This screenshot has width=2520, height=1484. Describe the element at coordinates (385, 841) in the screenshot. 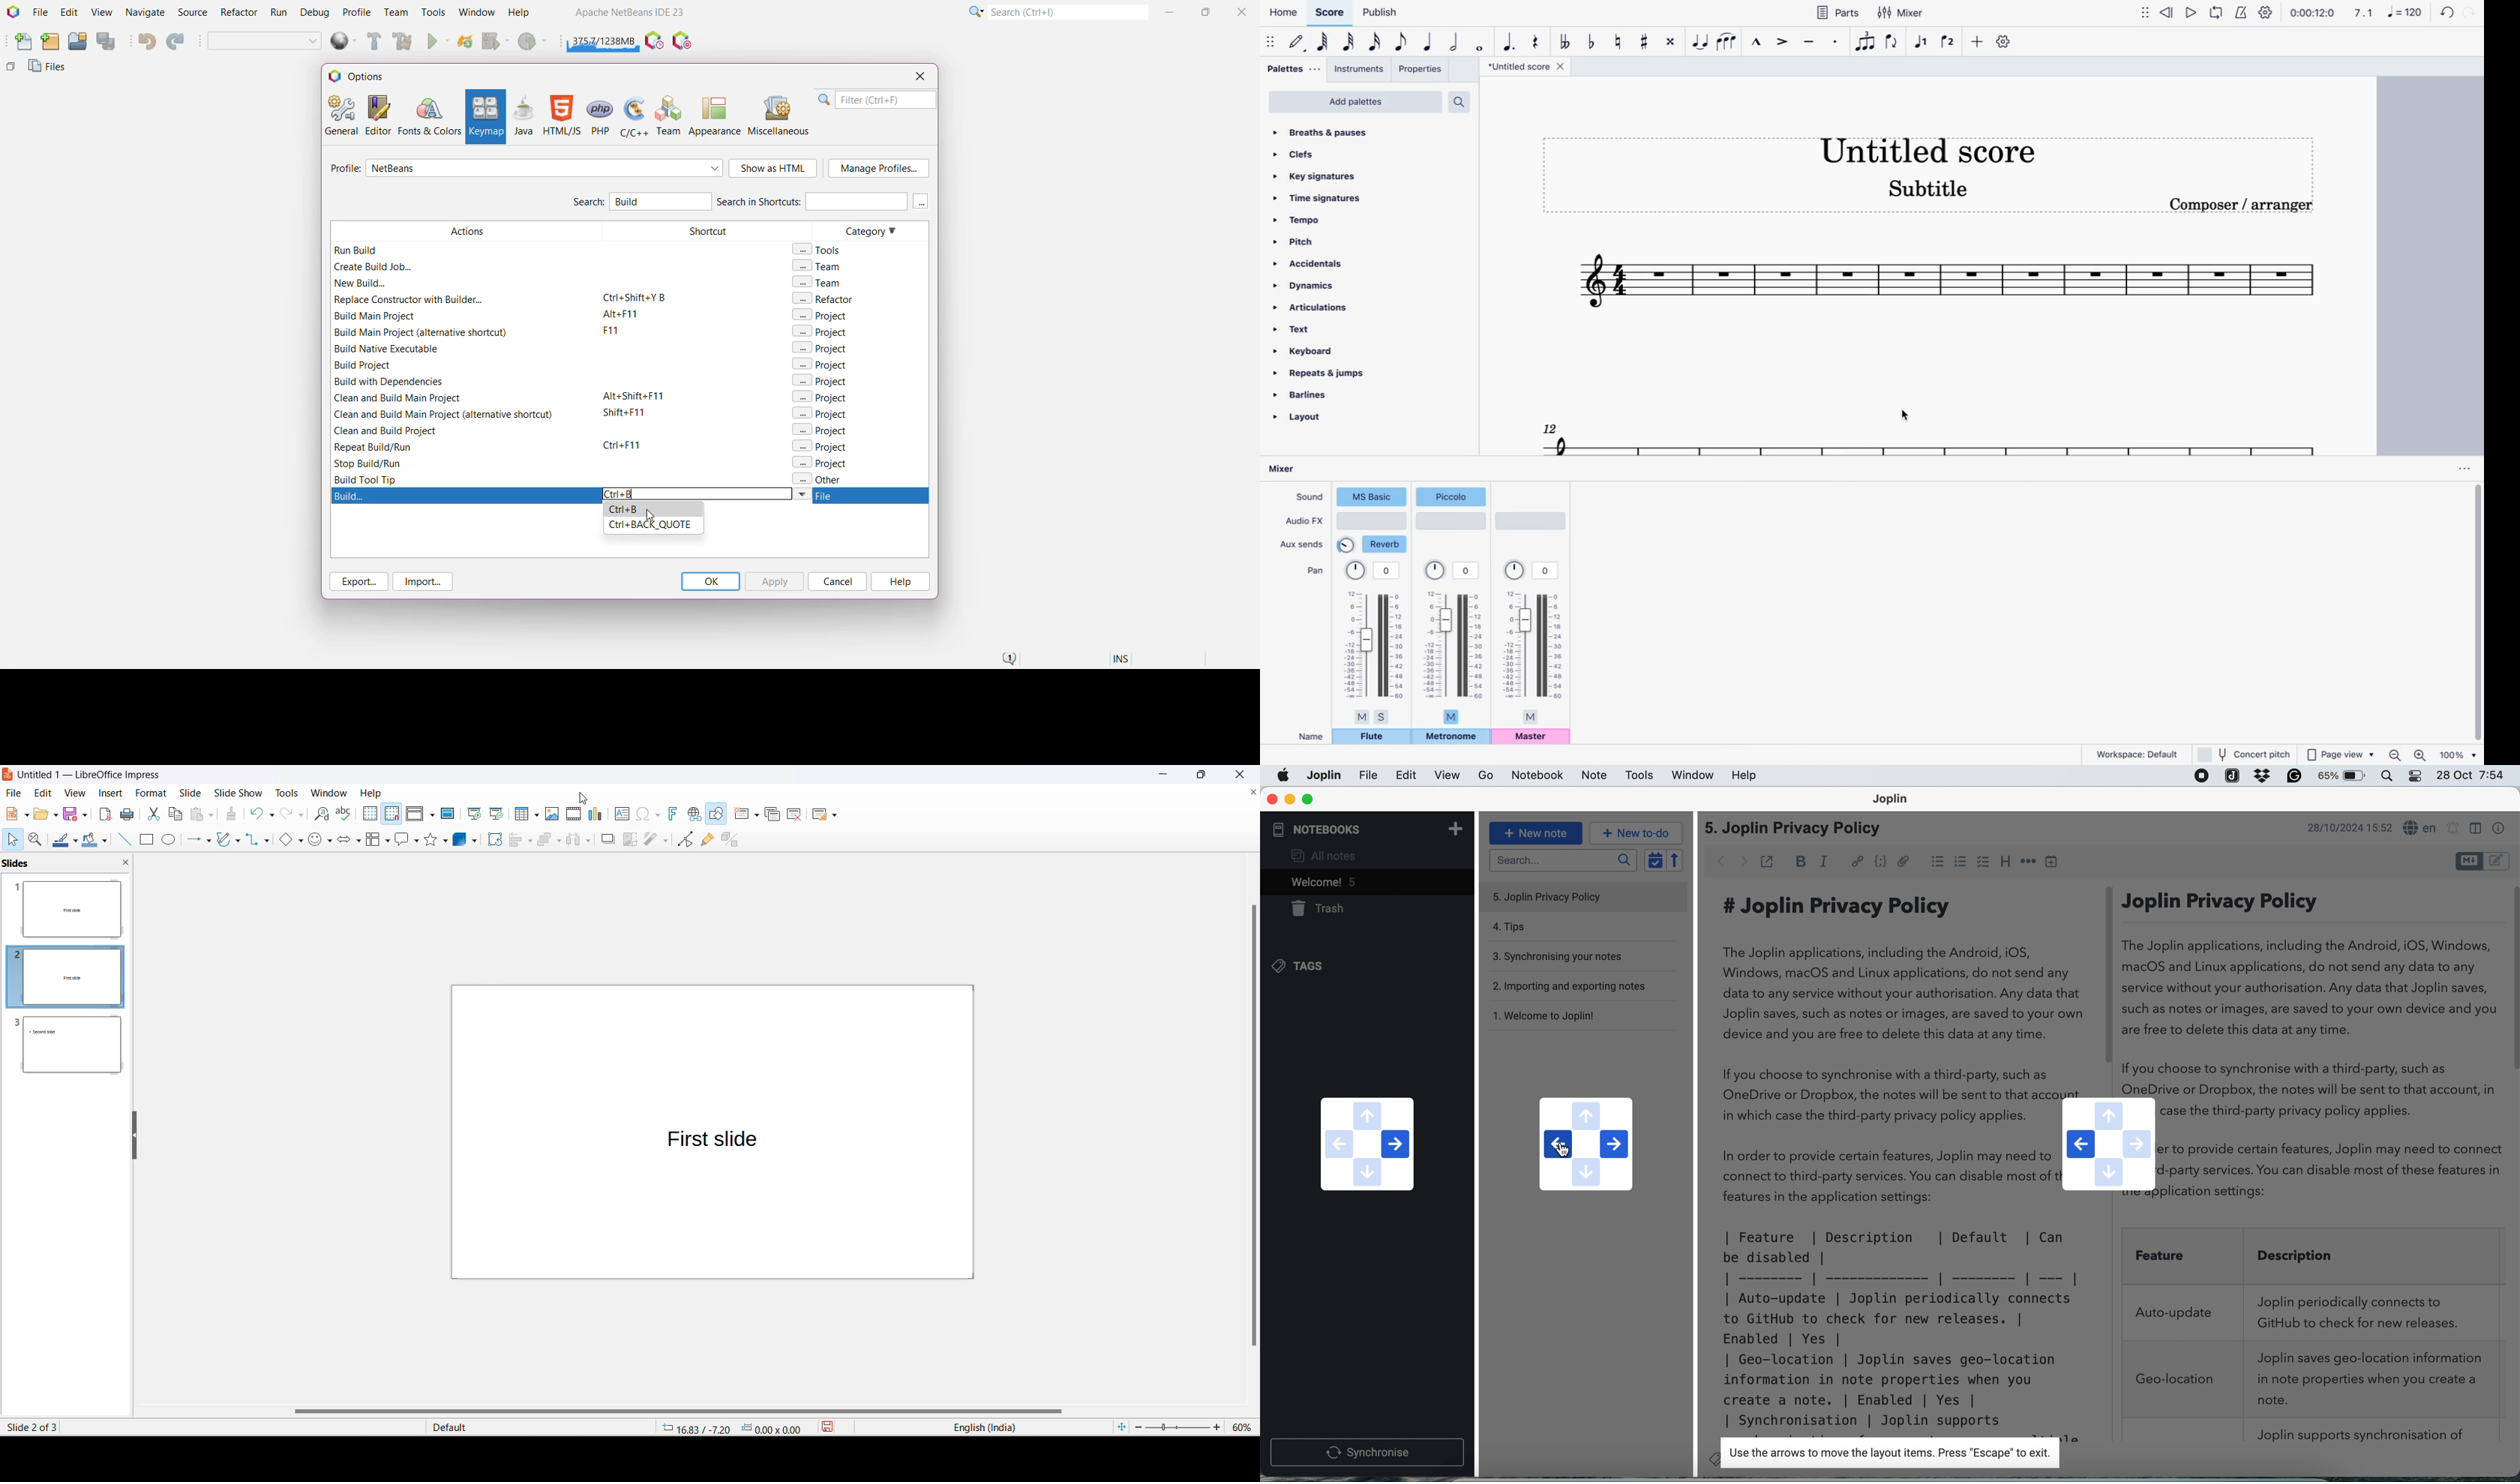

I see `flow chart options` at that location.